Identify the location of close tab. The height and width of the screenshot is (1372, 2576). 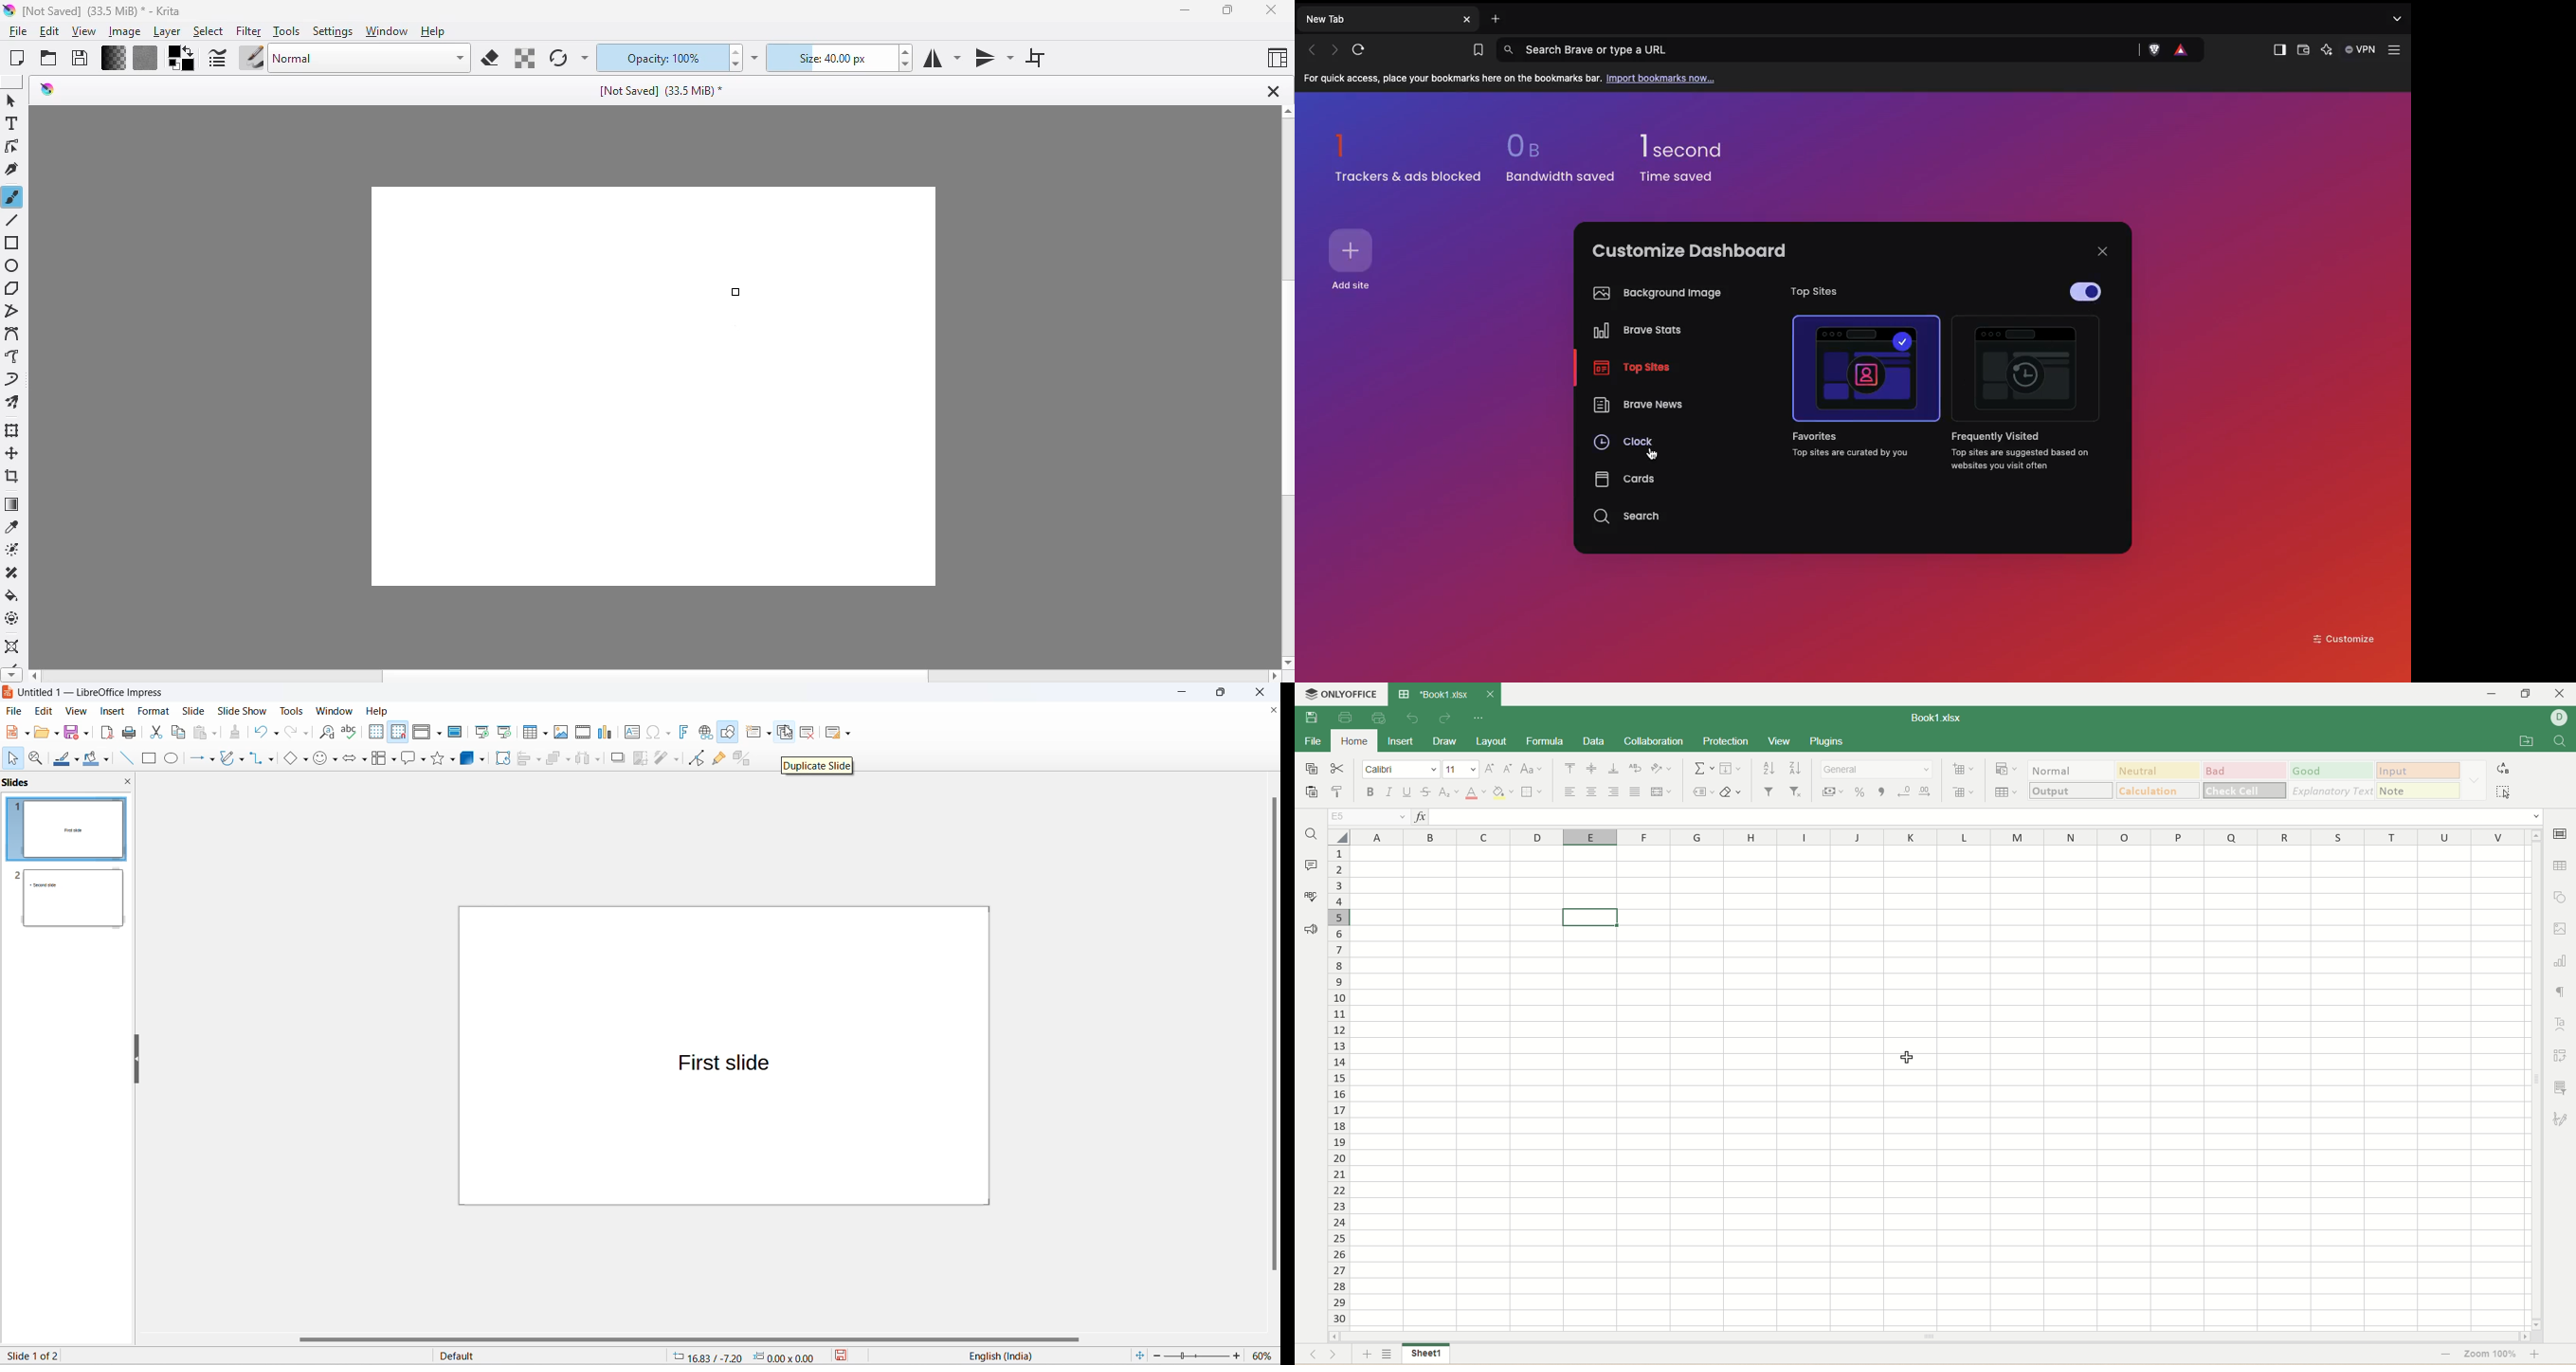
(1273, 91).